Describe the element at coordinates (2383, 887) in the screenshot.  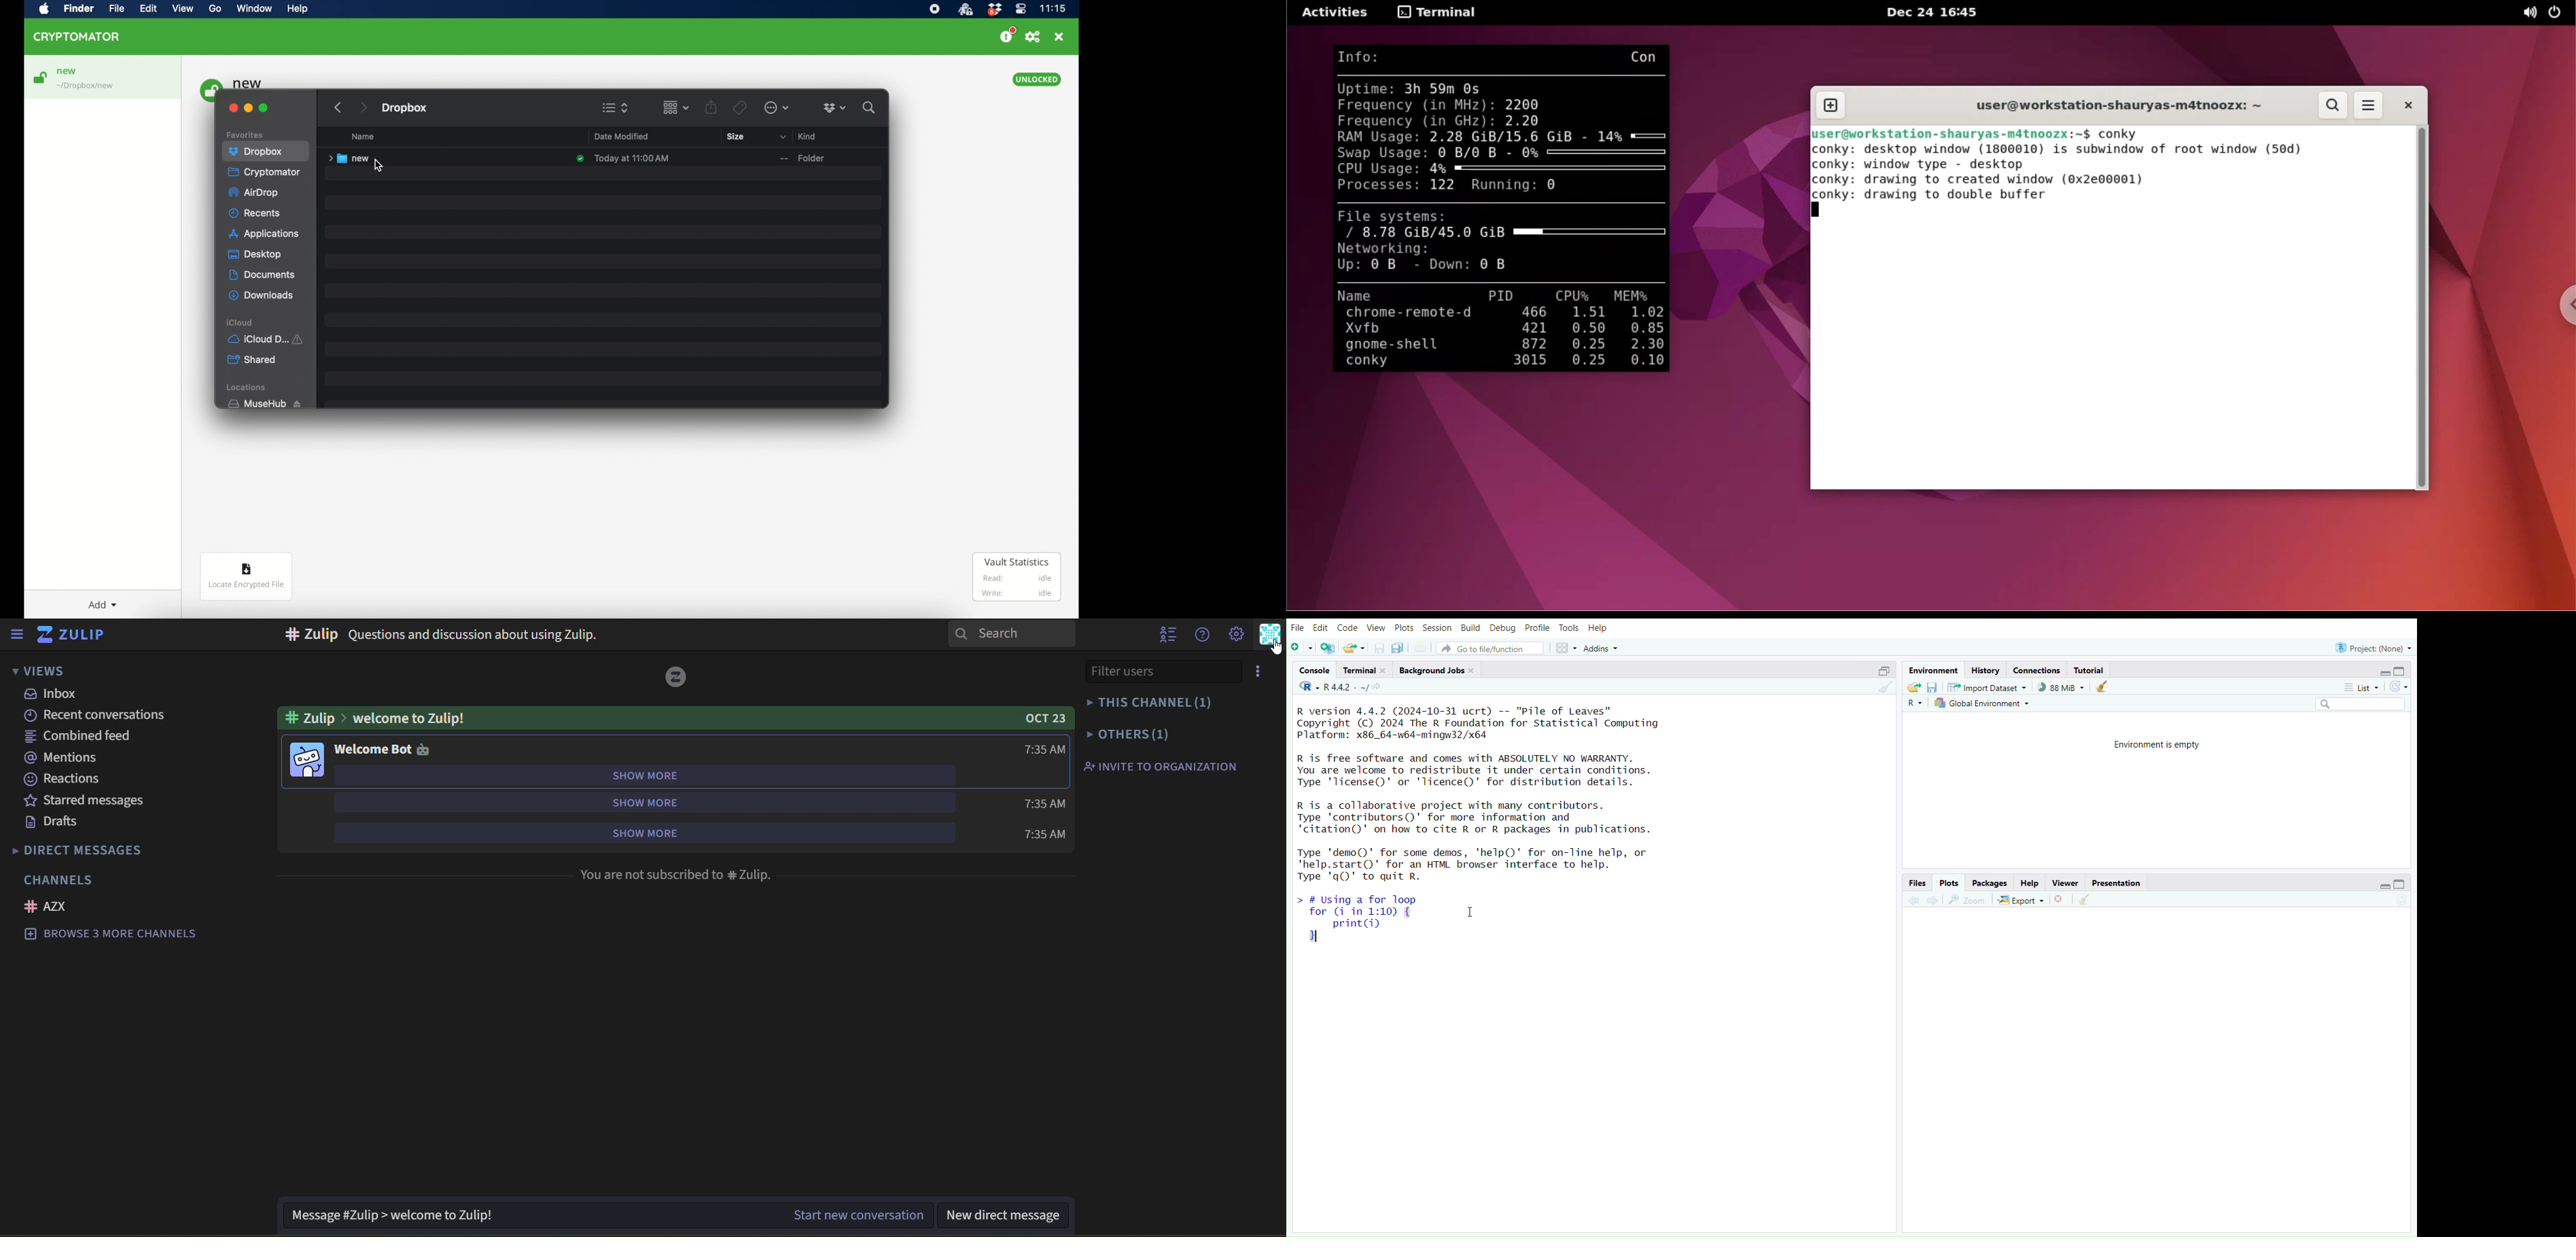
I see `expand` at that location.